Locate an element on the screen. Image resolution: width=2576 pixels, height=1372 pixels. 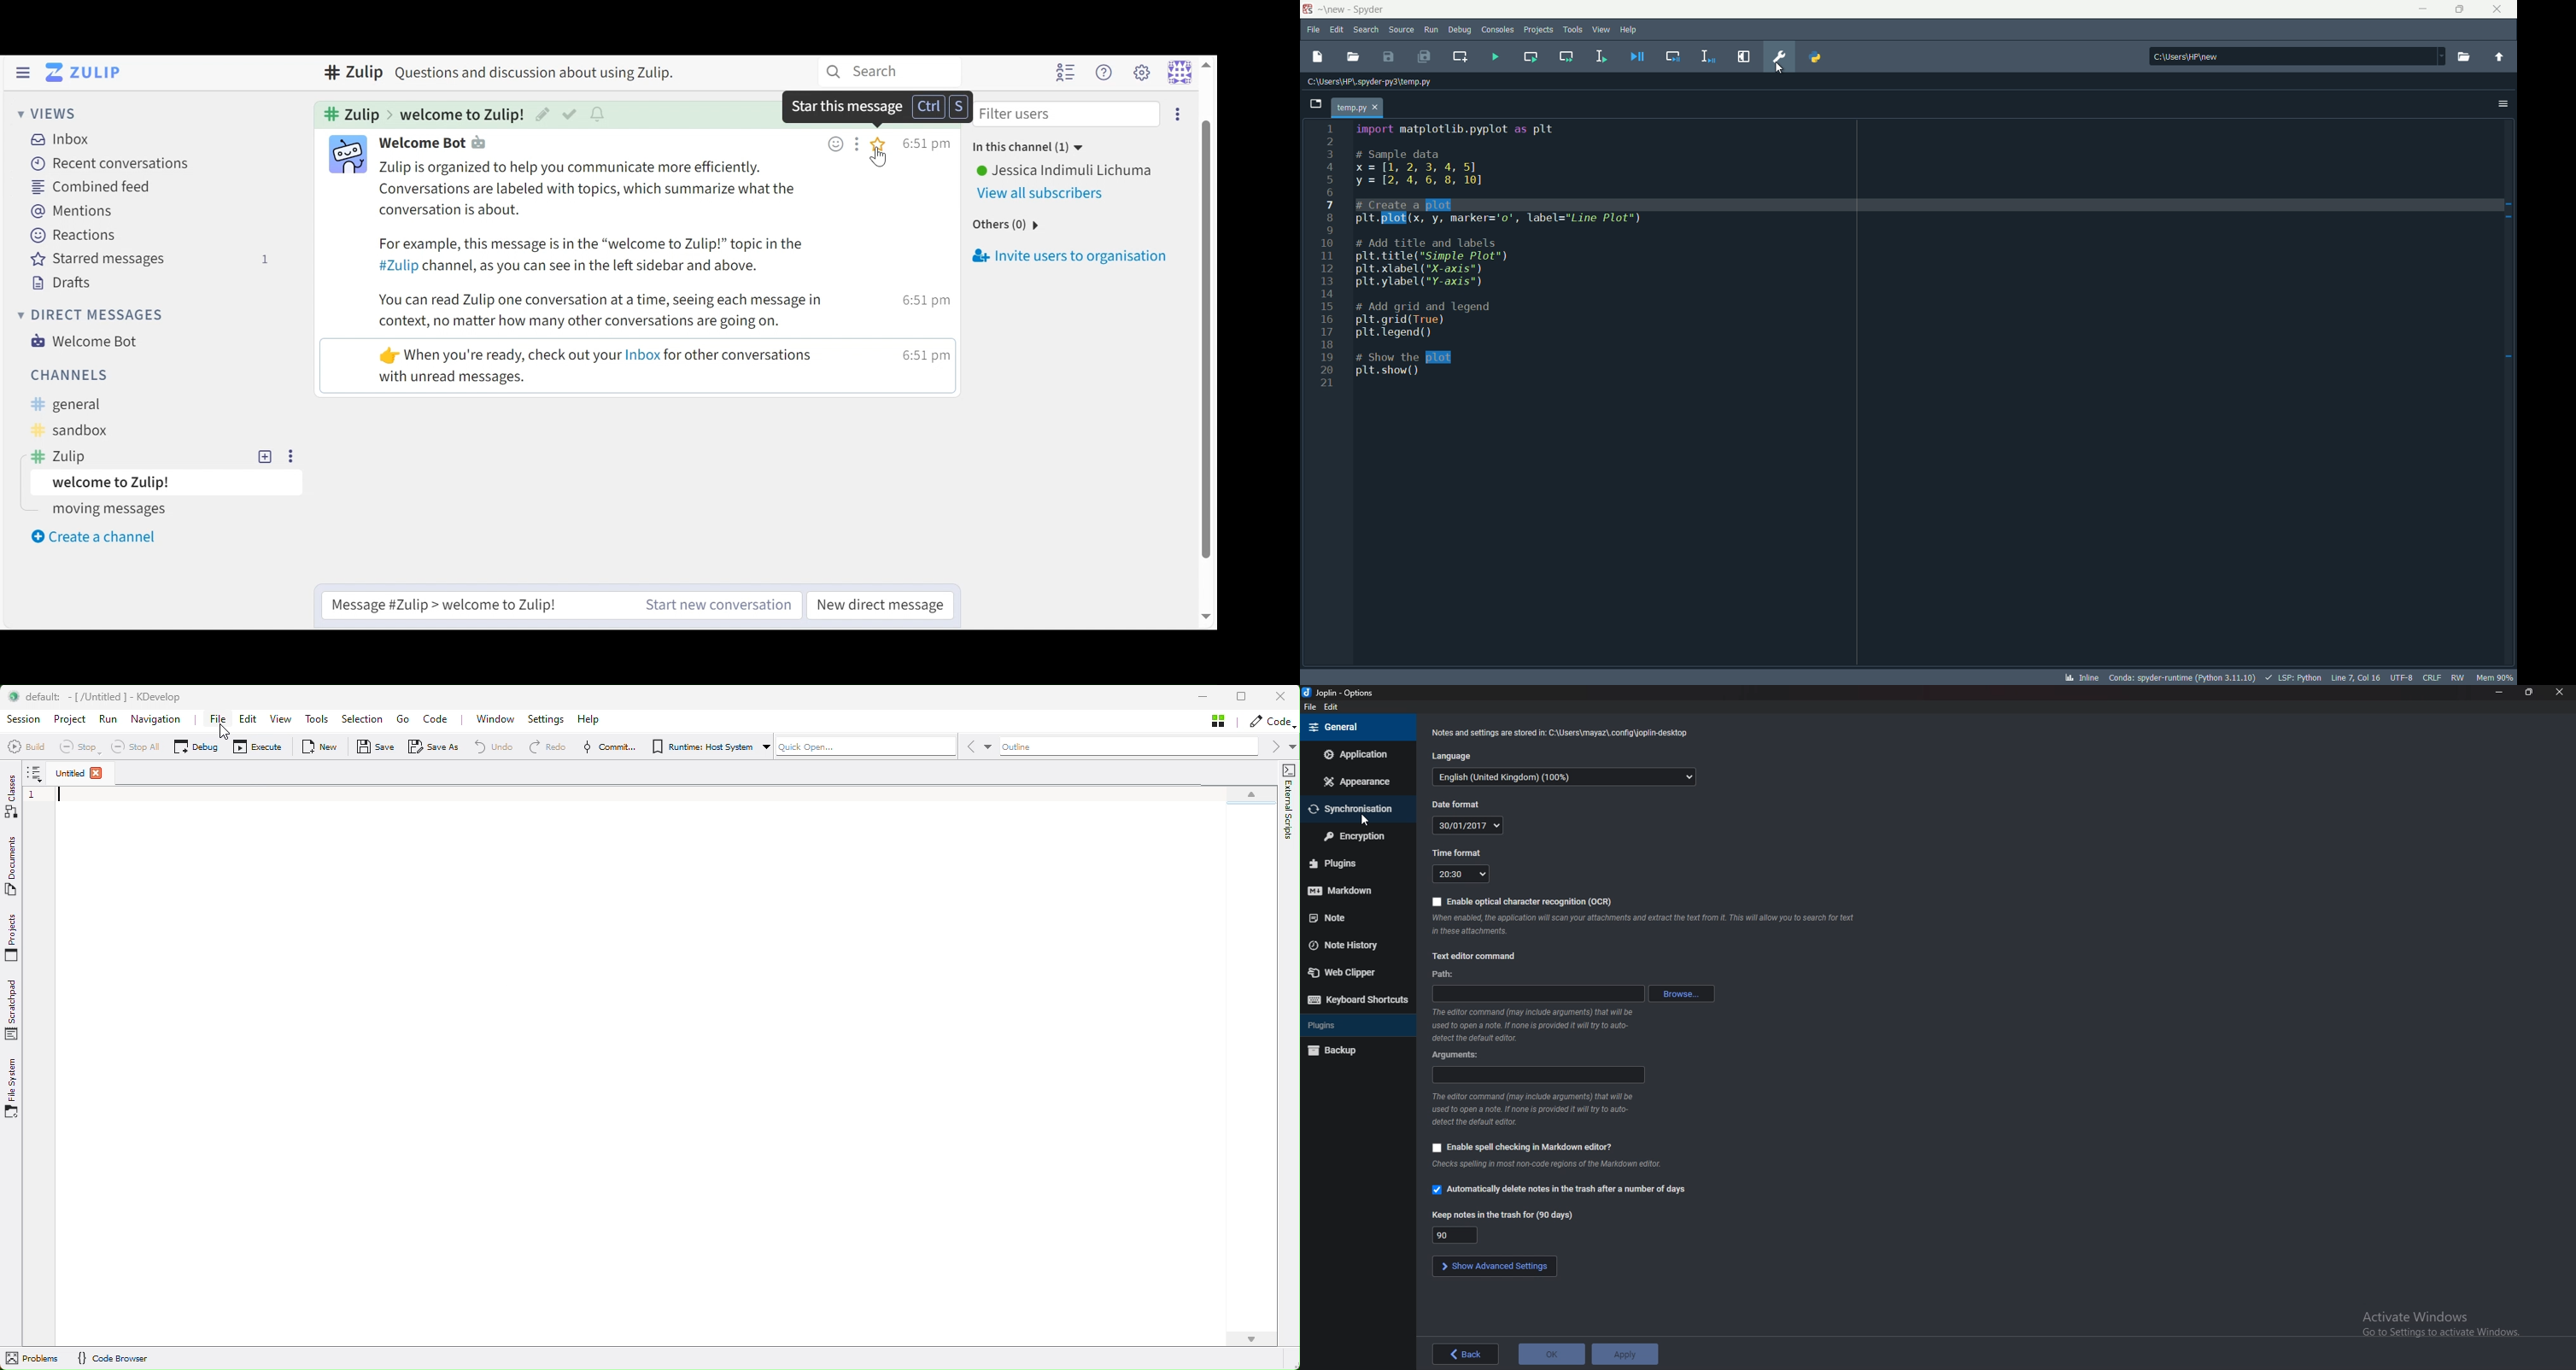
source is located at coordinates (1401, 30).